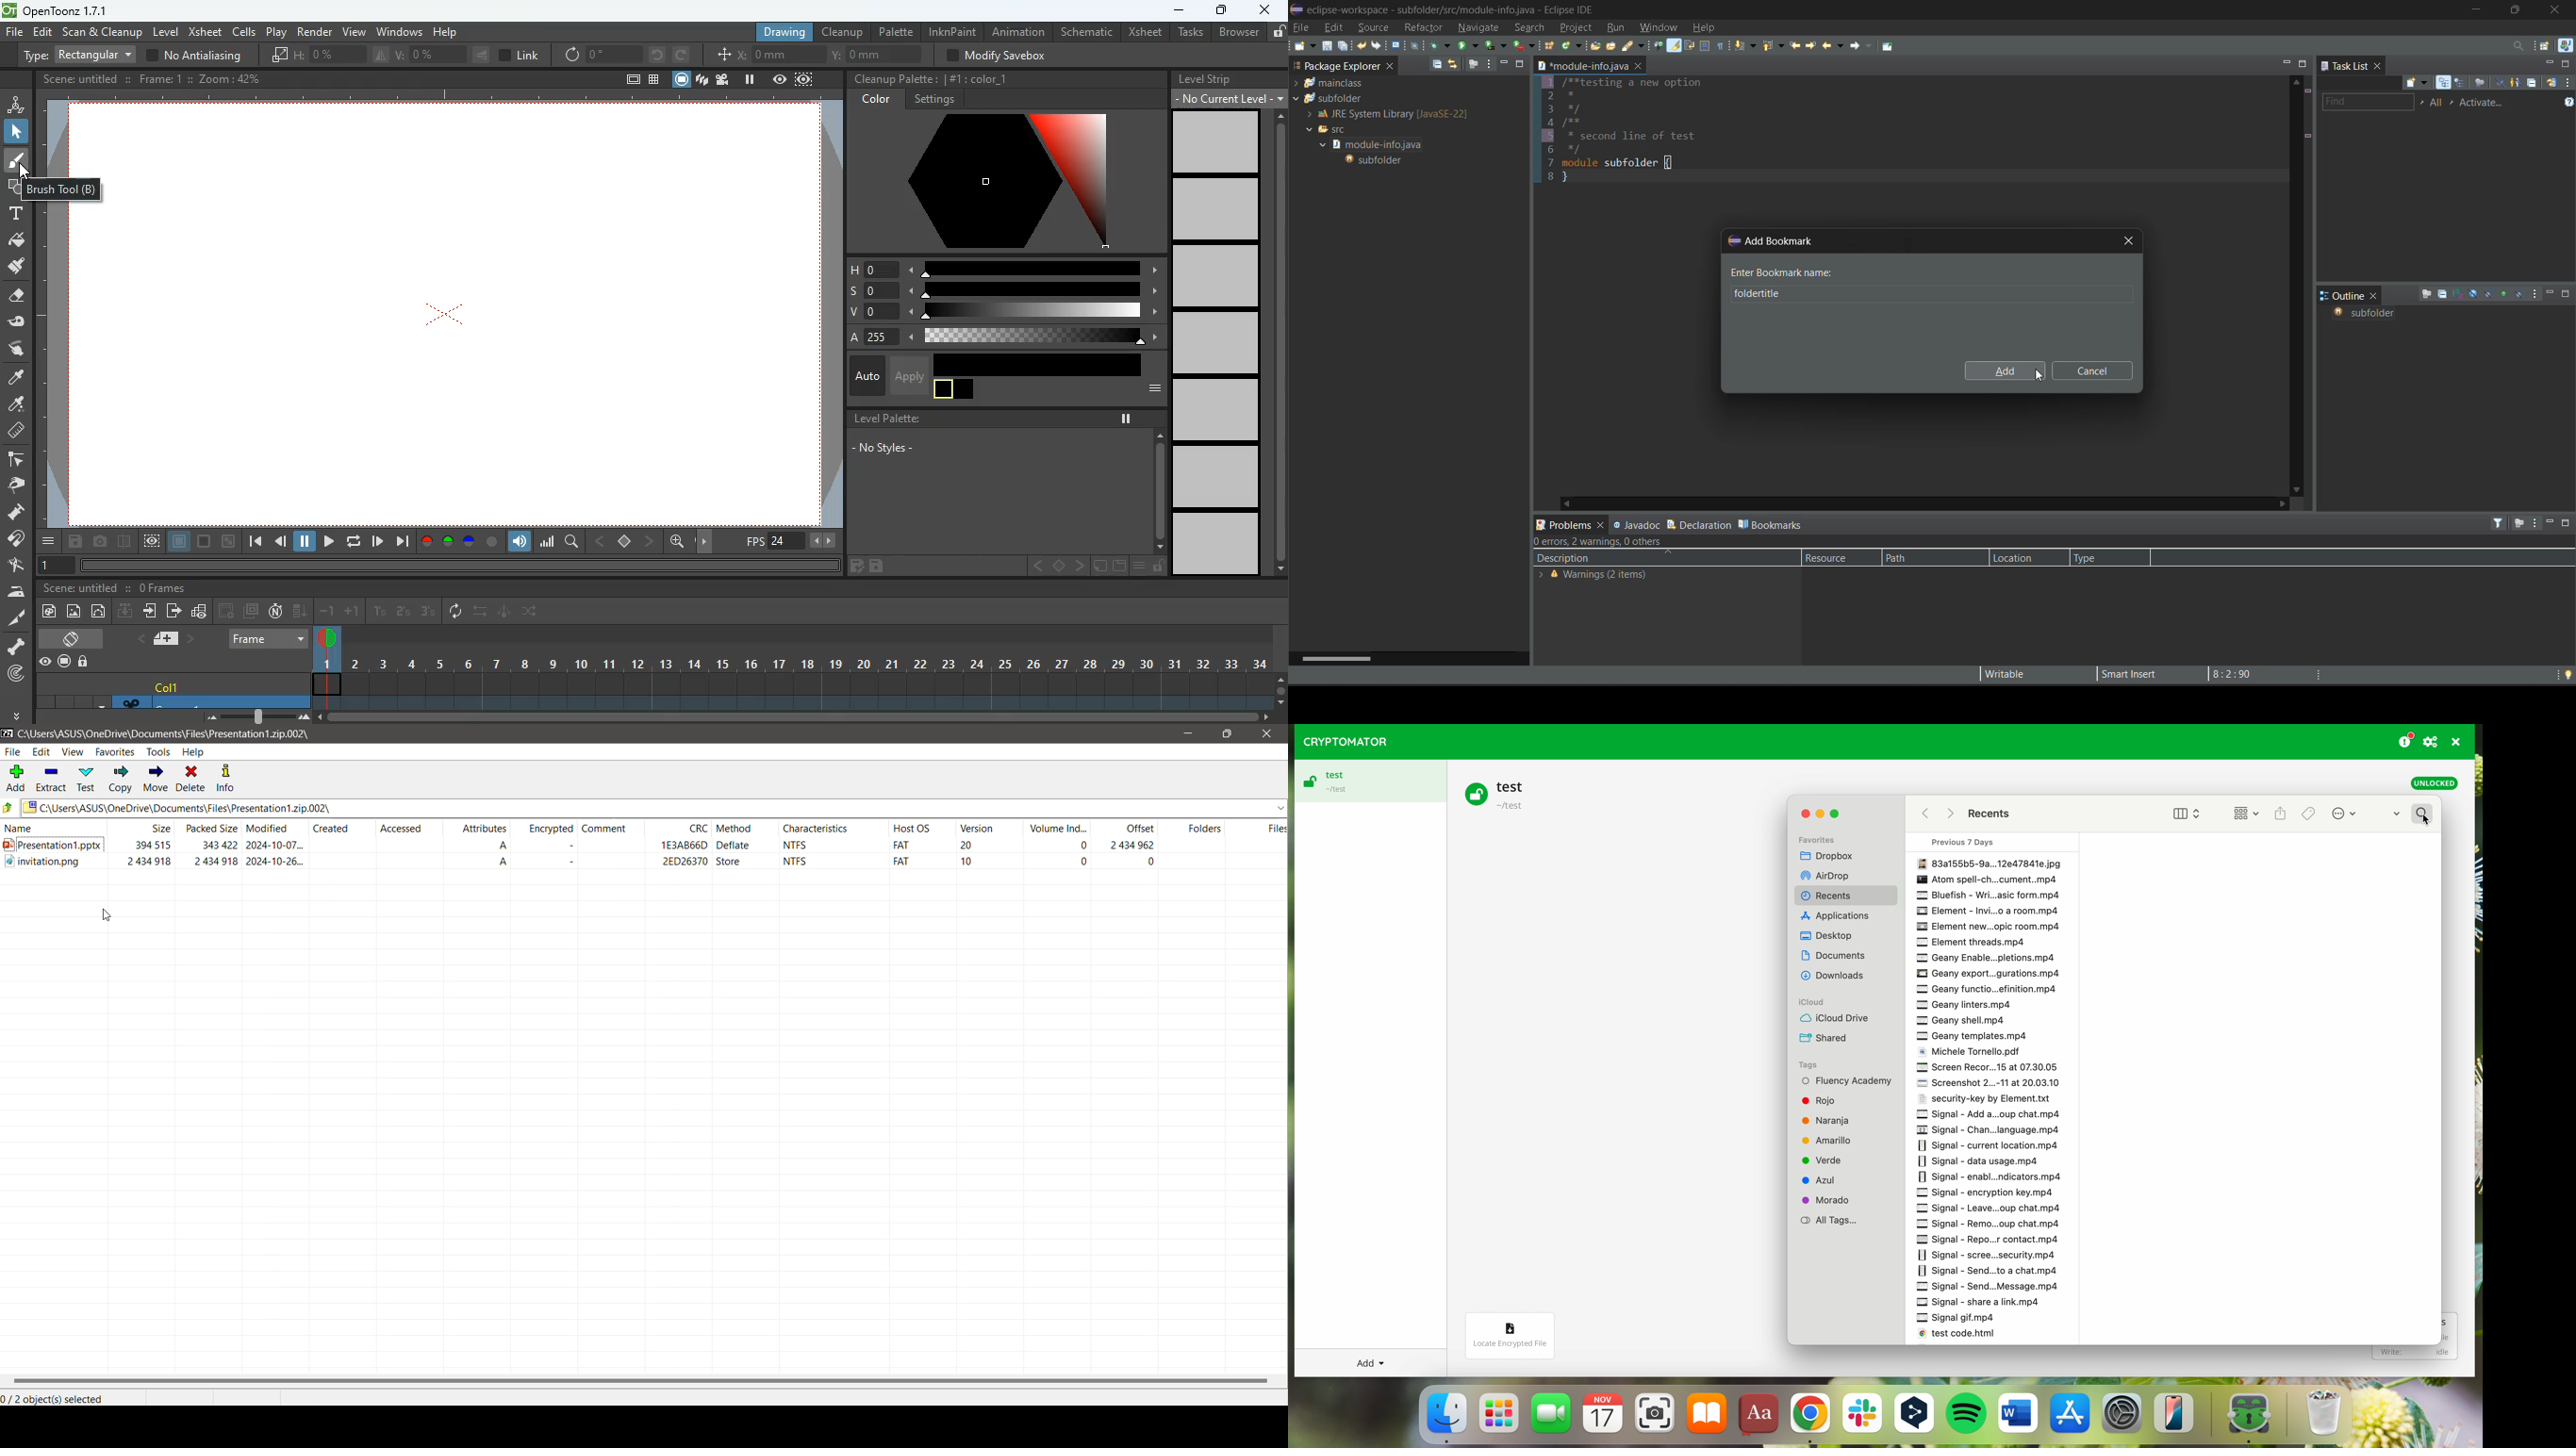  What do you see at coordinates (971, 862) in the screenshot?
I see `10` at bounding box center [971, 862].